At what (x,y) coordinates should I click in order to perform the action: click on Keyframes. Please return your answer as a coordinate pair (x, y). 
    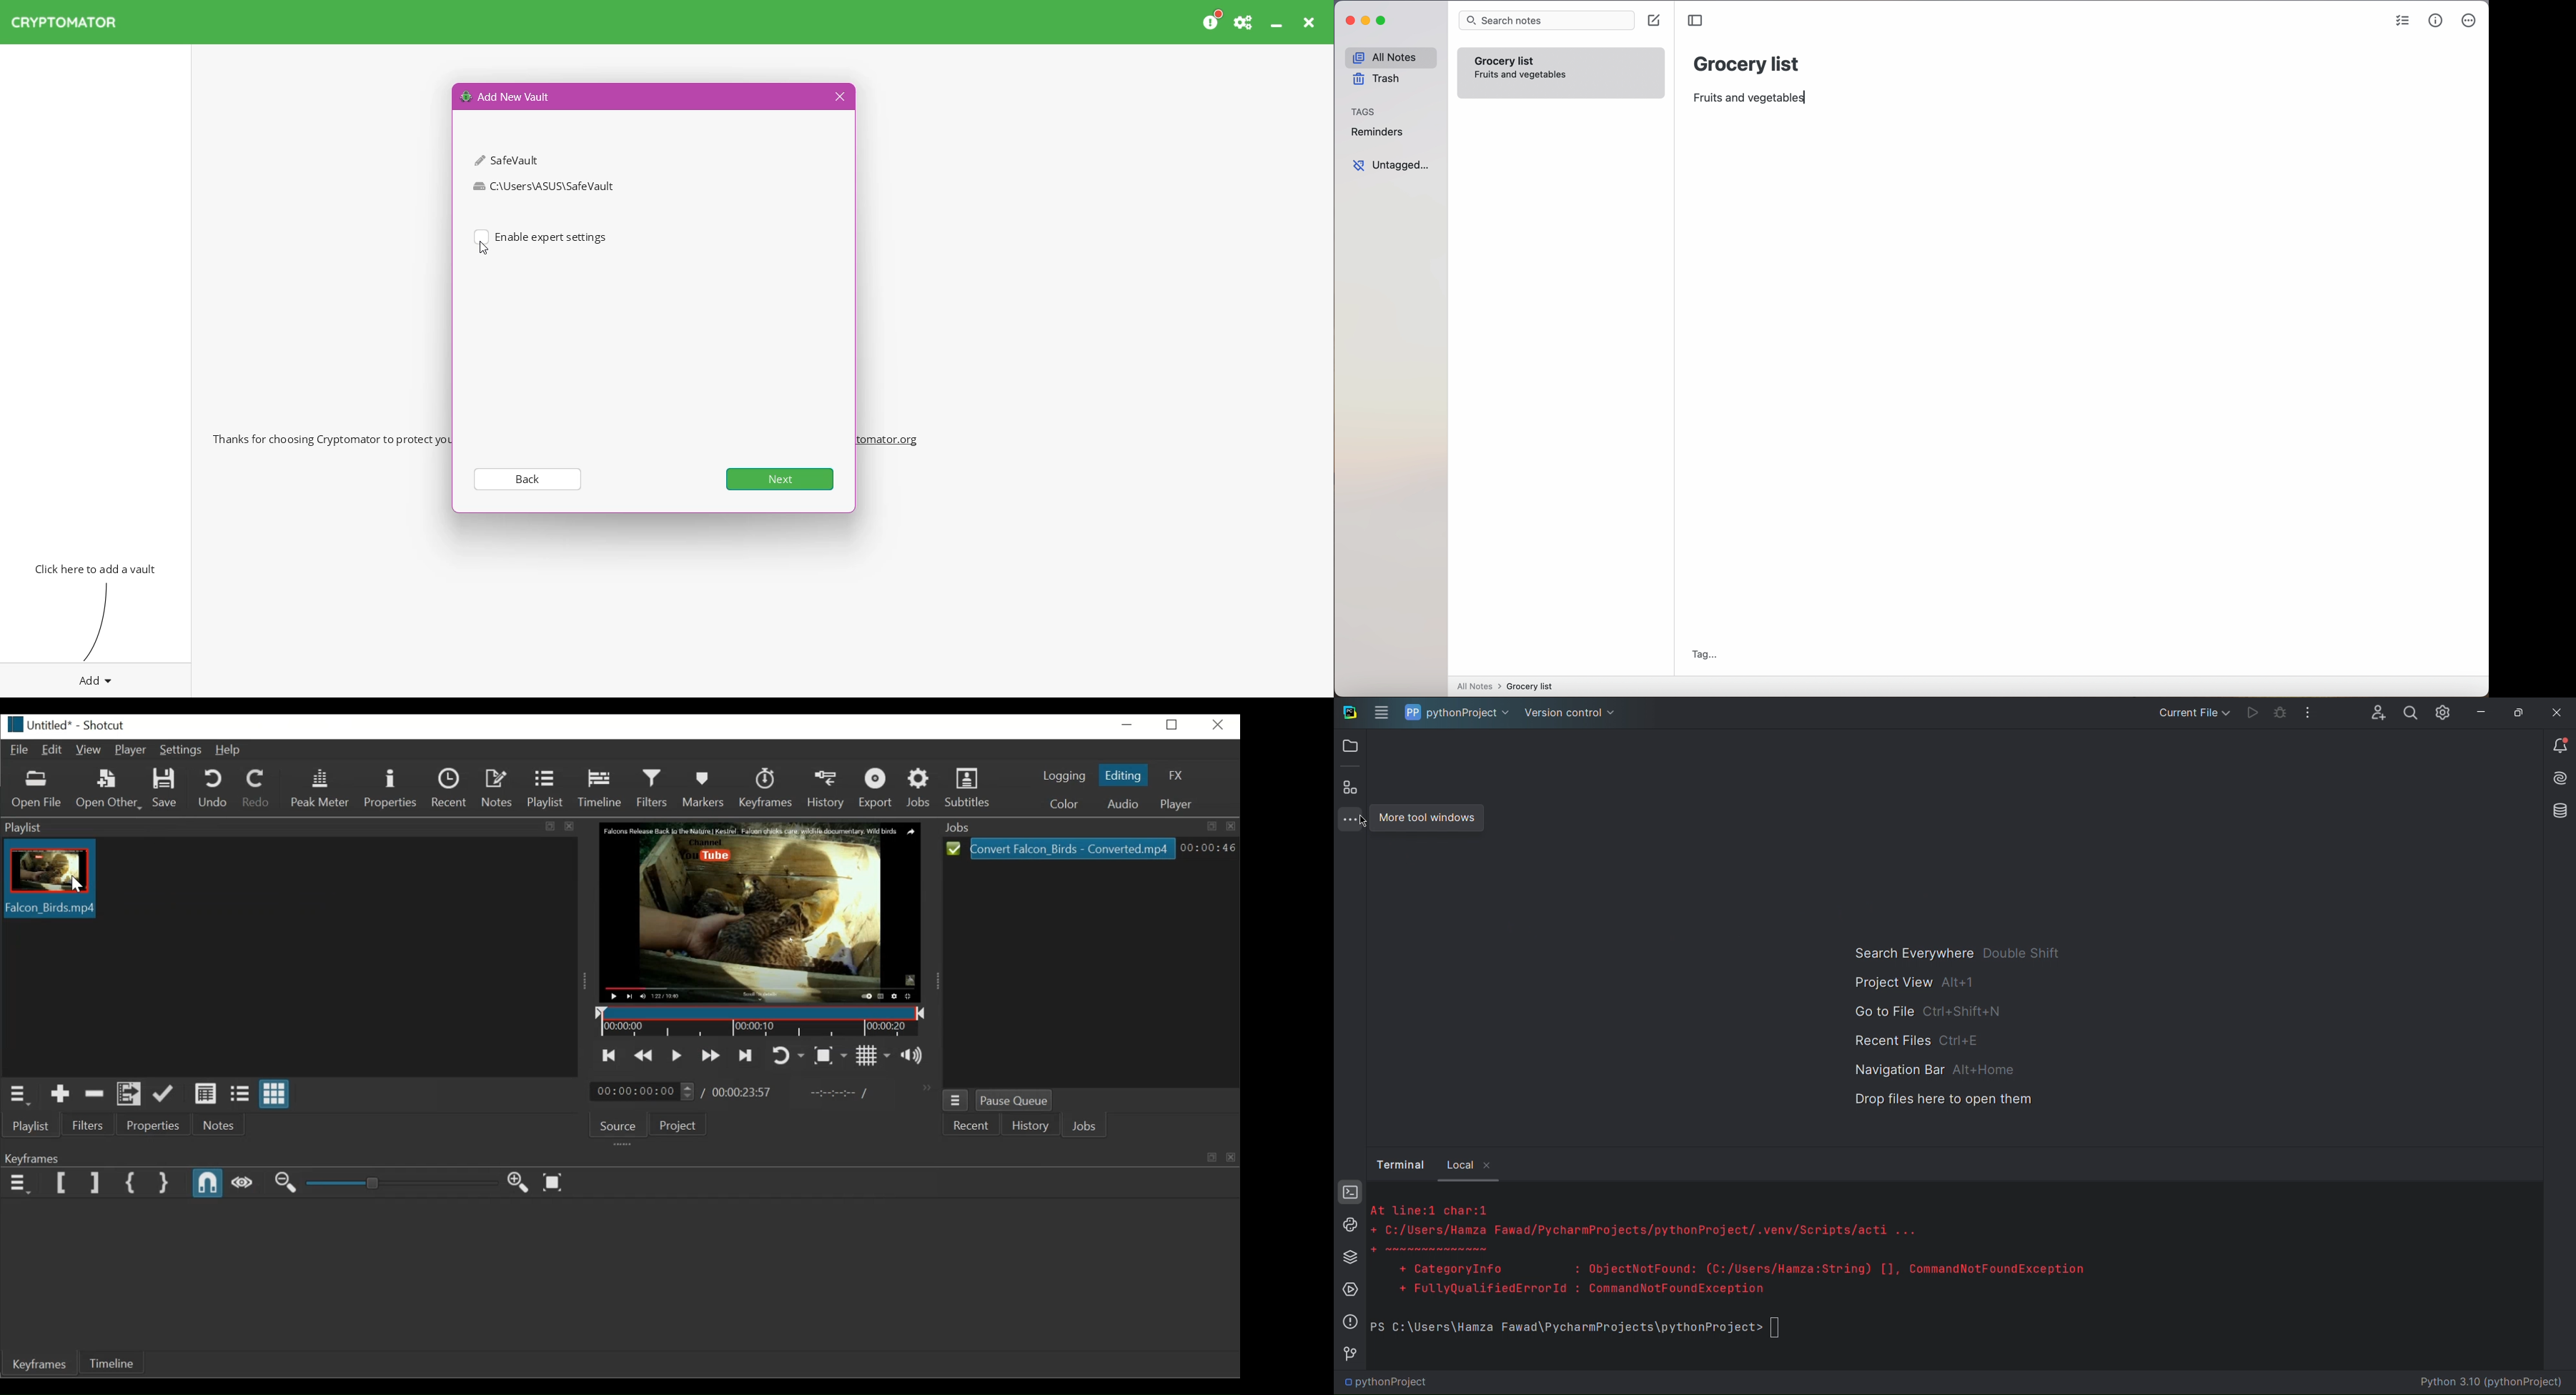
    Looking at the image, I should click on (766, 788).